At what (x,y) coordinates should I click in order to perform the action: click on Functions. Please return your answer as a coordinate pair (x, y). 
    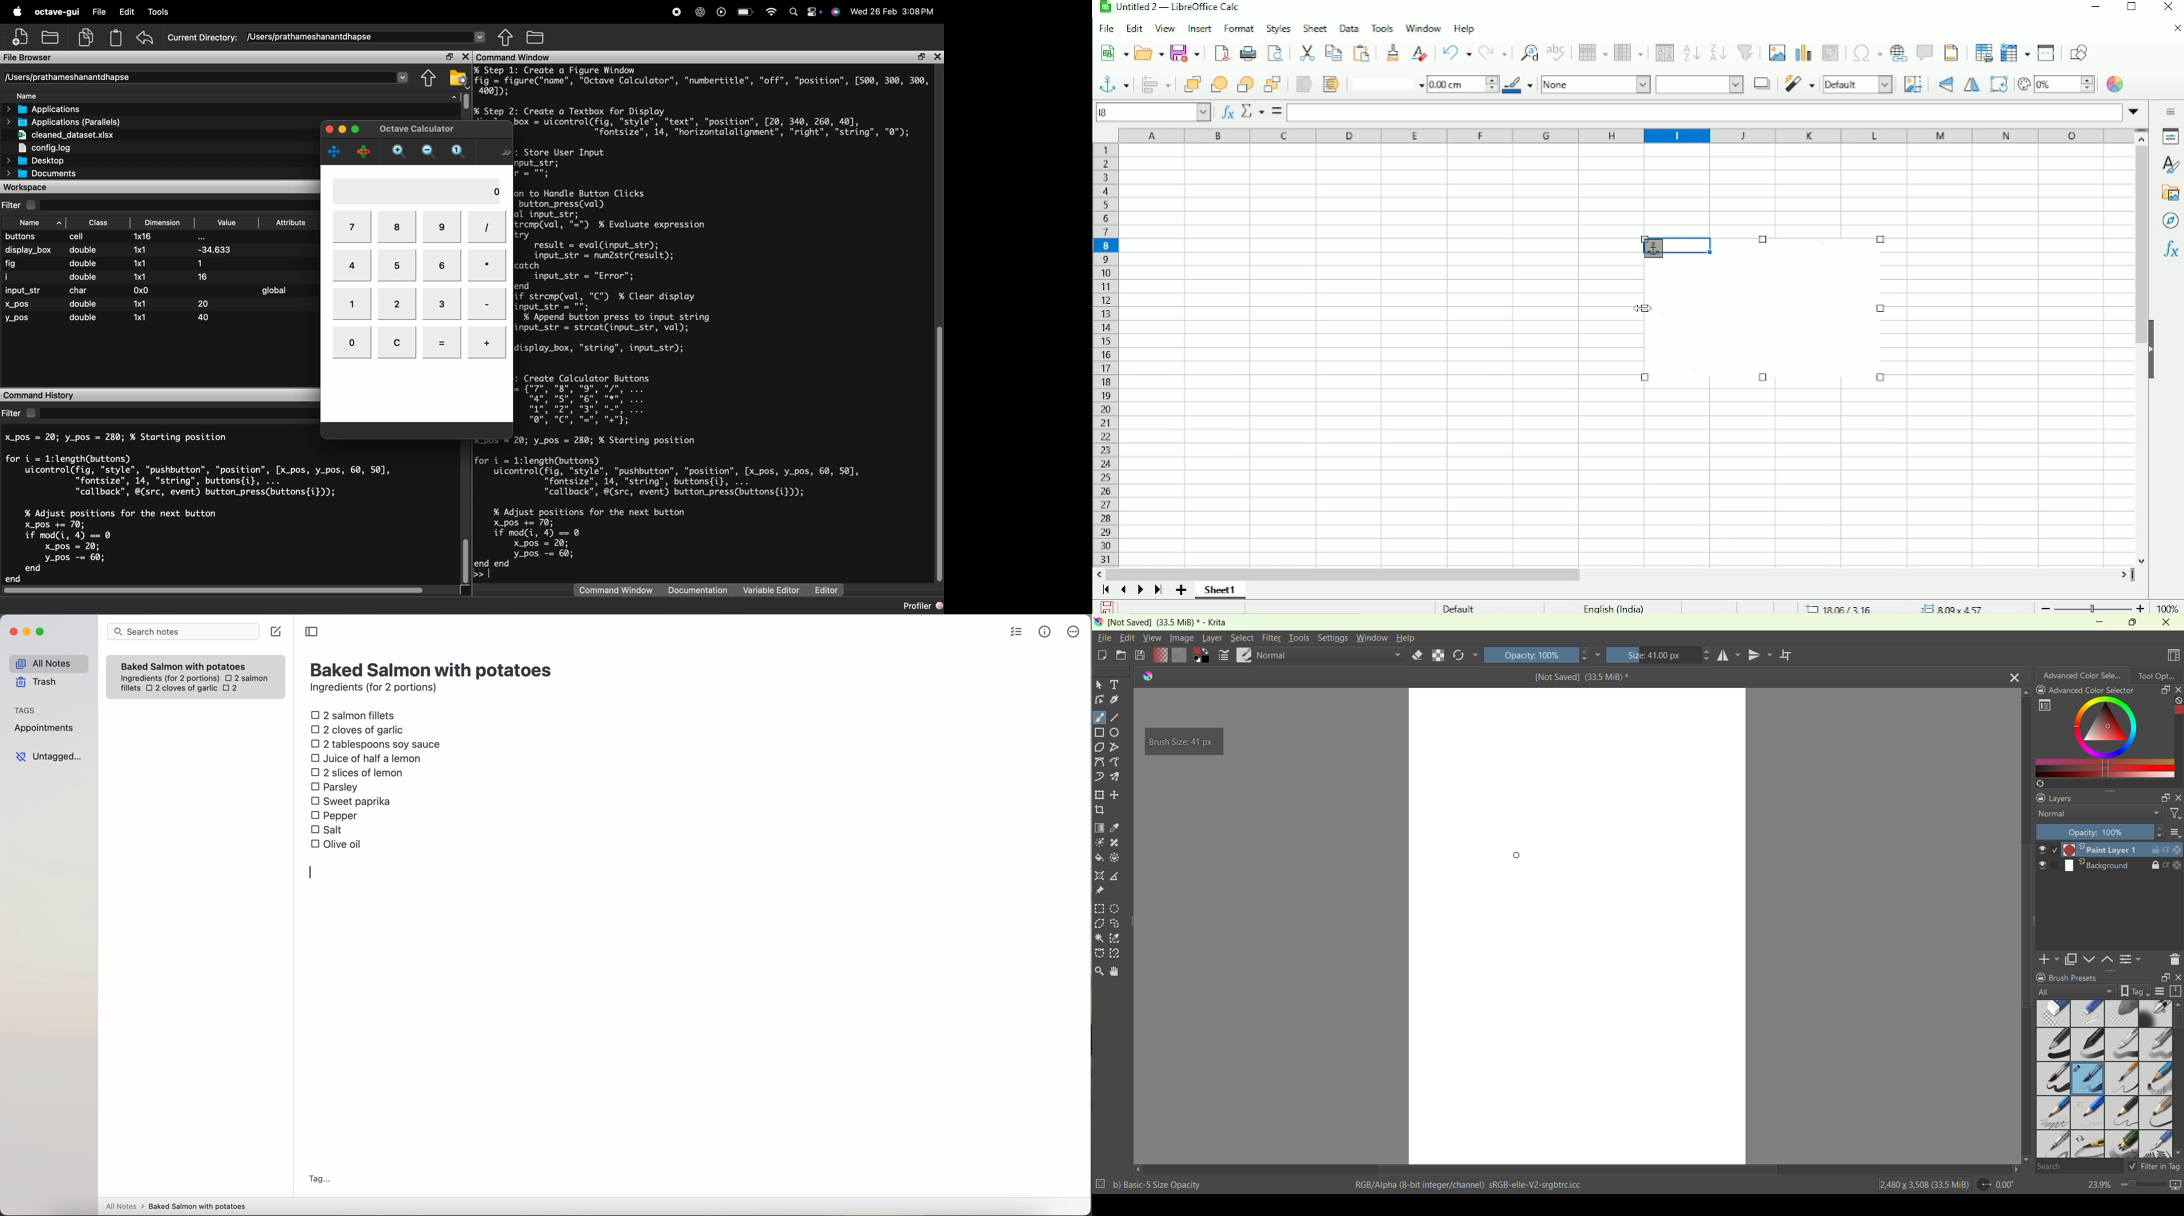
    Looking at the image, I should click on (2170, 251).